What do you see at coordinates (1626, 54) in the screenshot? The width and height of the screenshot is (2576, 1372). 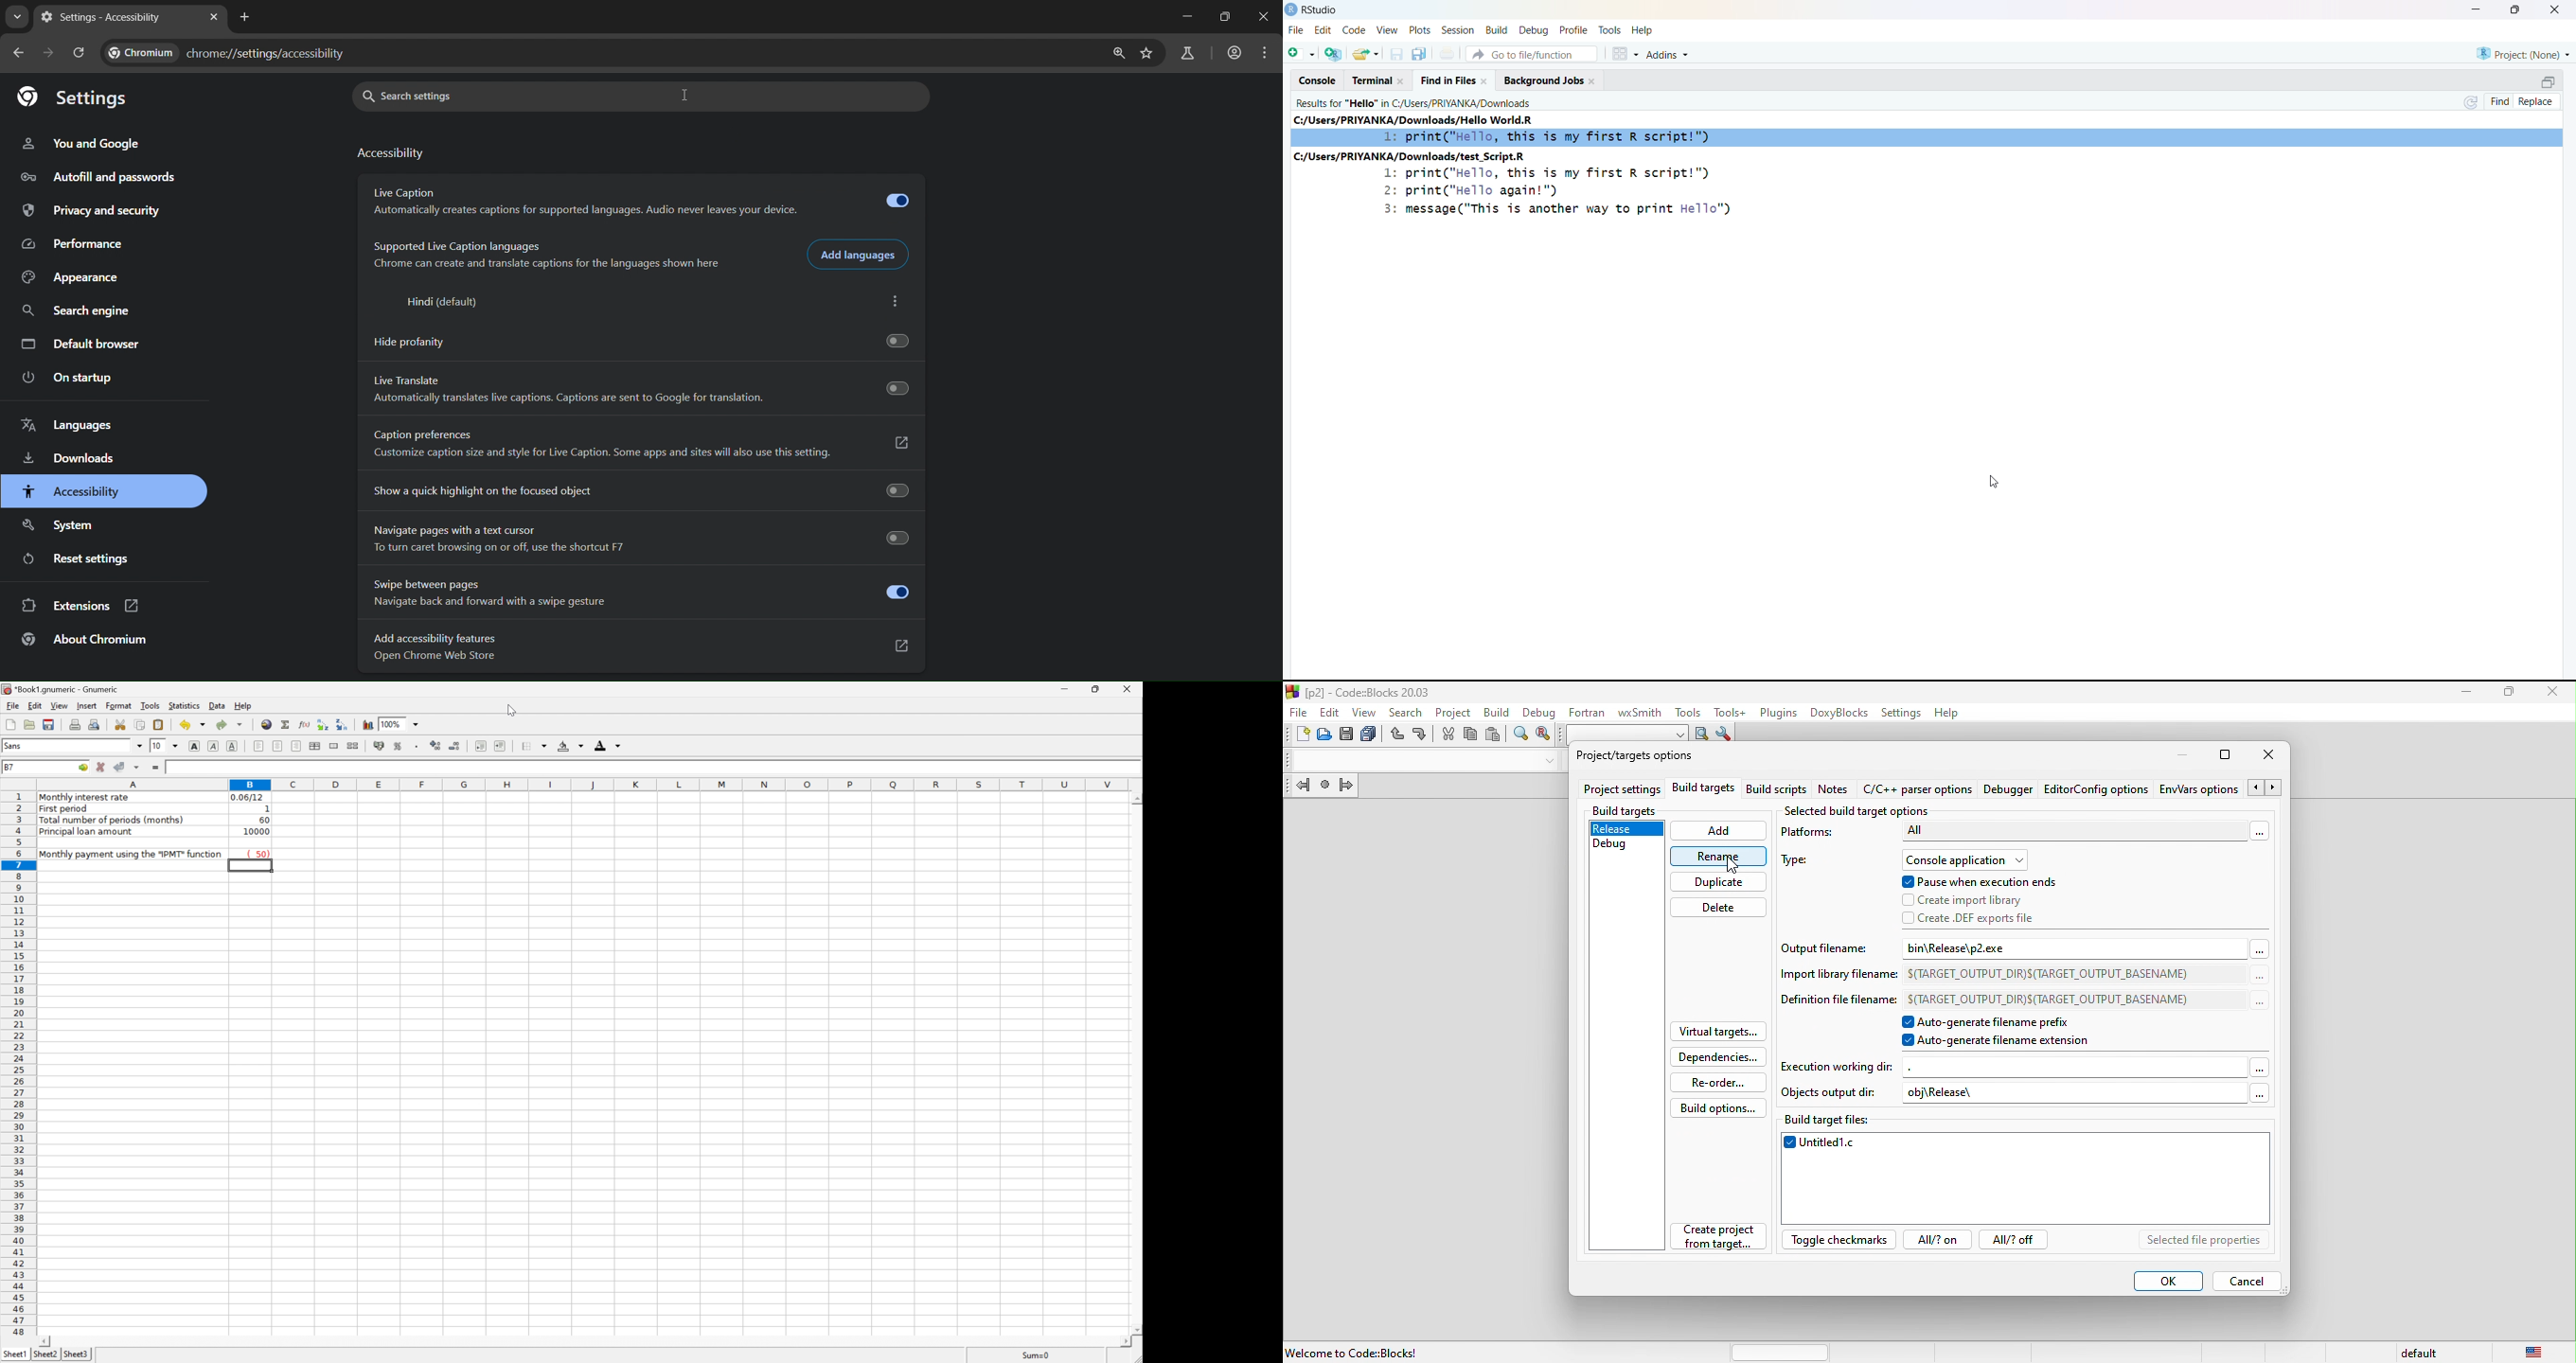 I see `grid` at bounding box center [1626, 54].